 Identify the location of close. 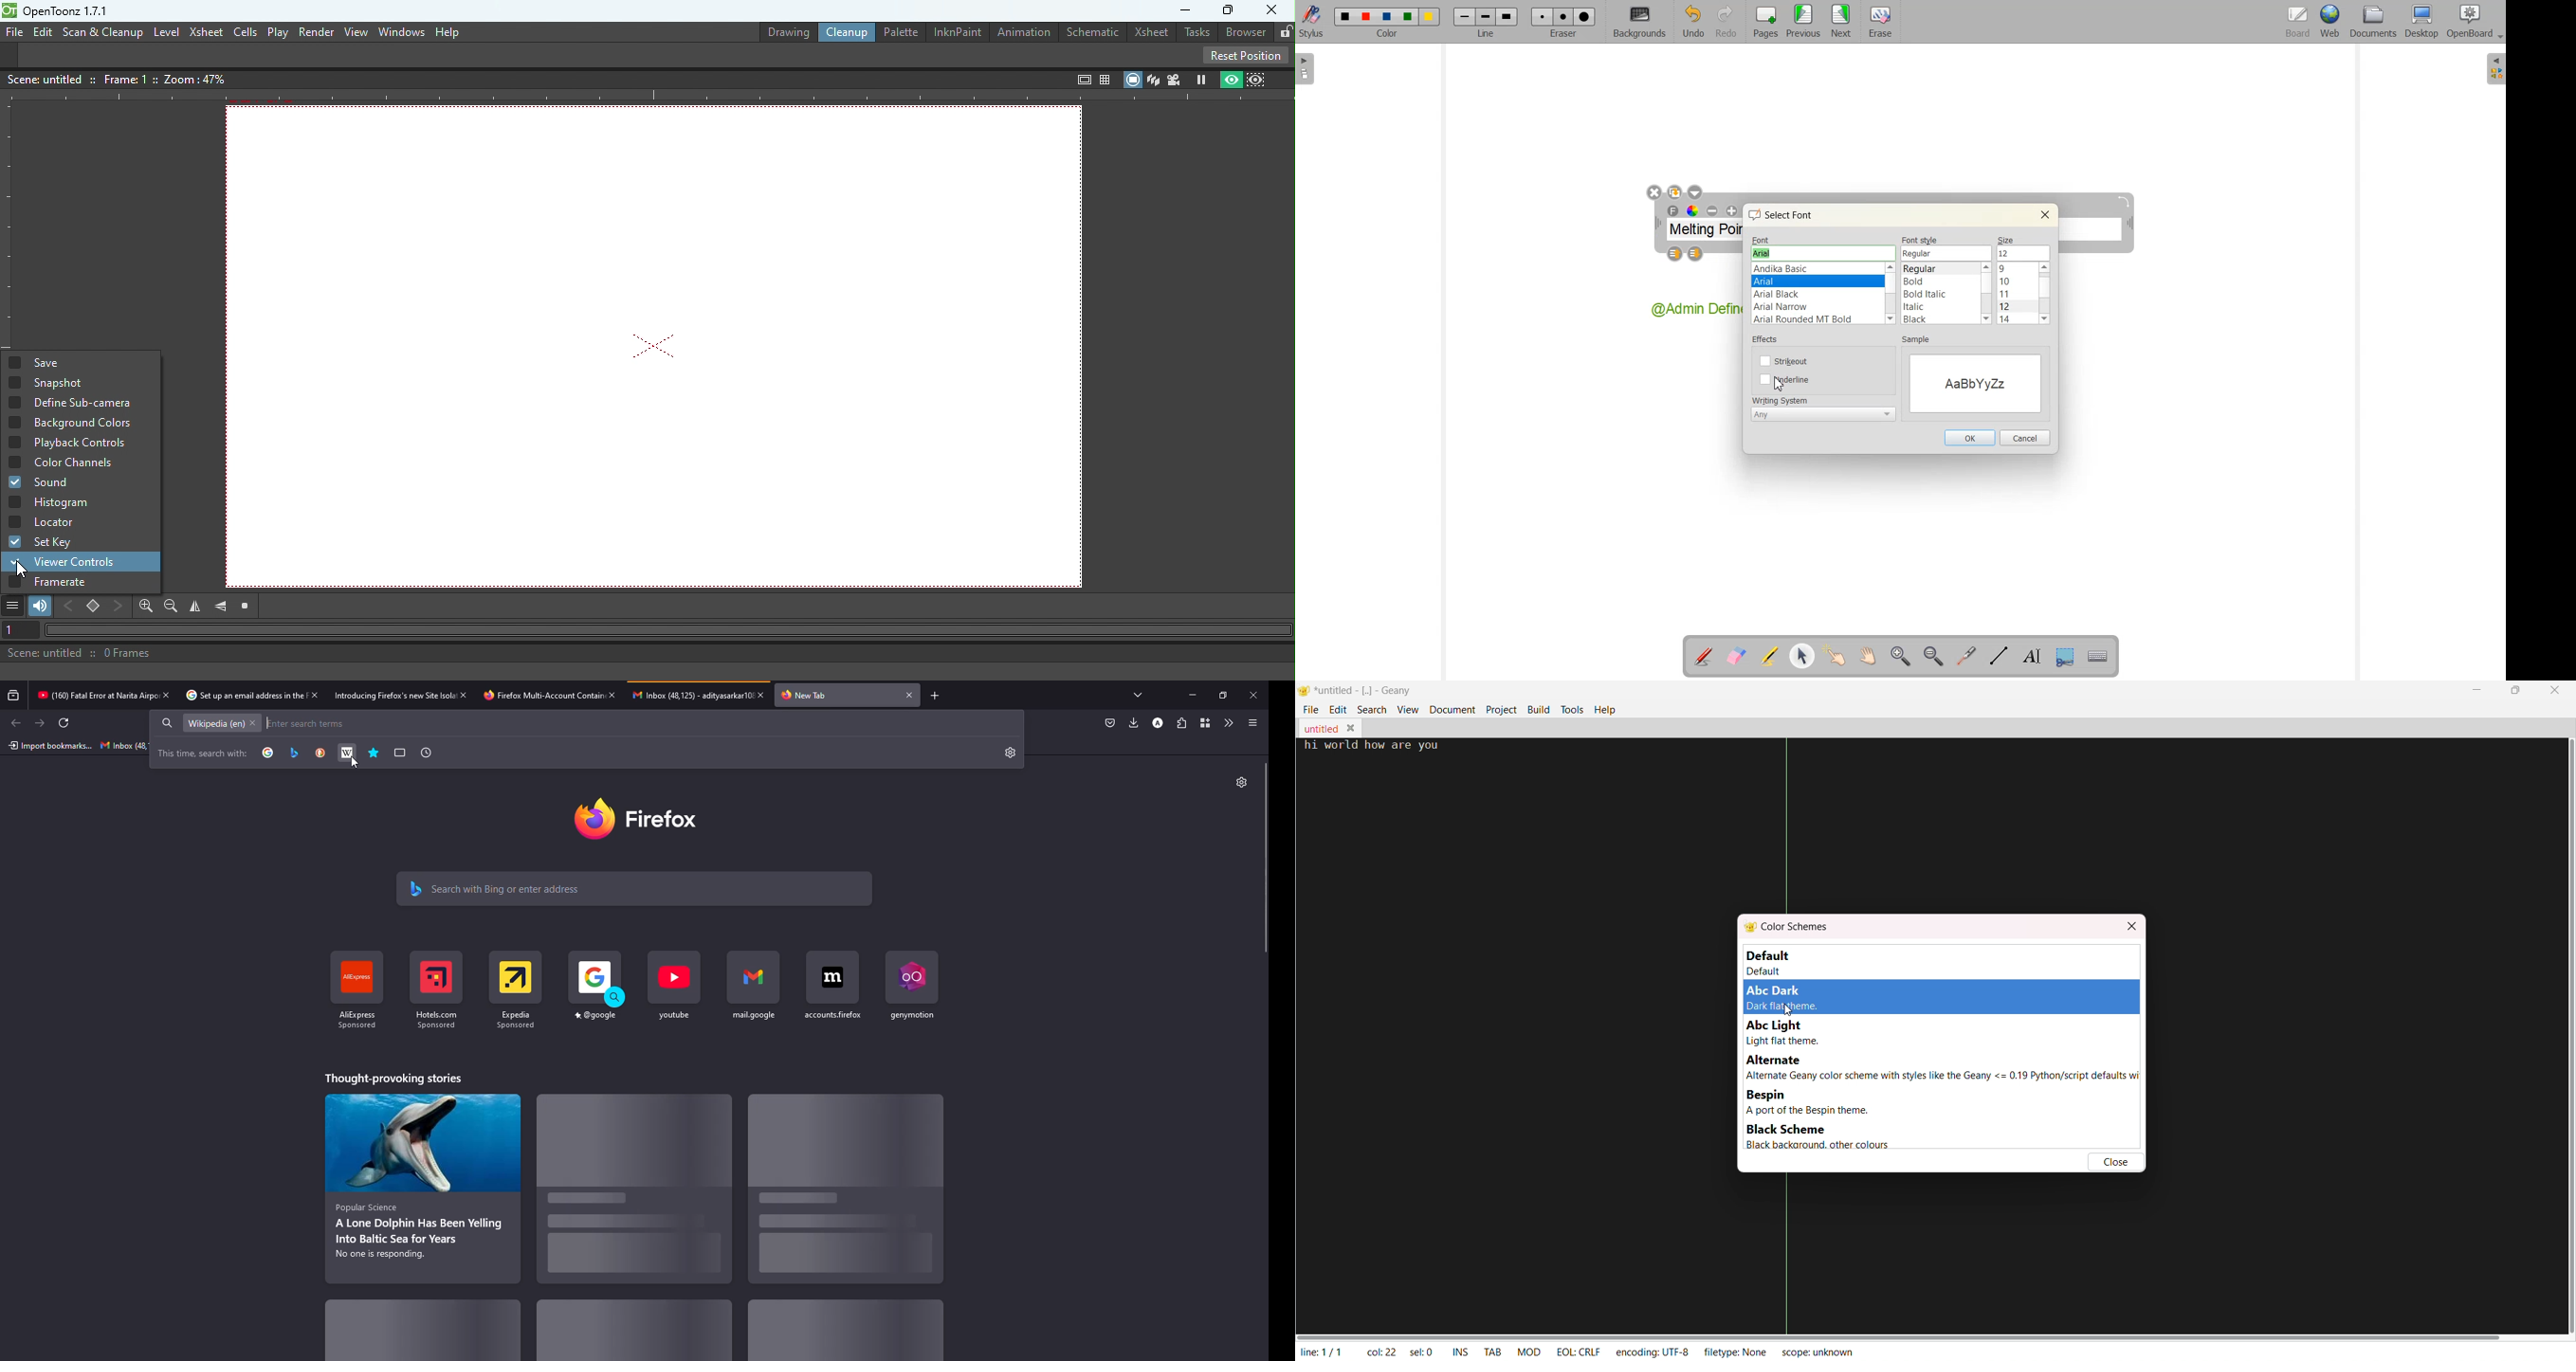
(463, 694).